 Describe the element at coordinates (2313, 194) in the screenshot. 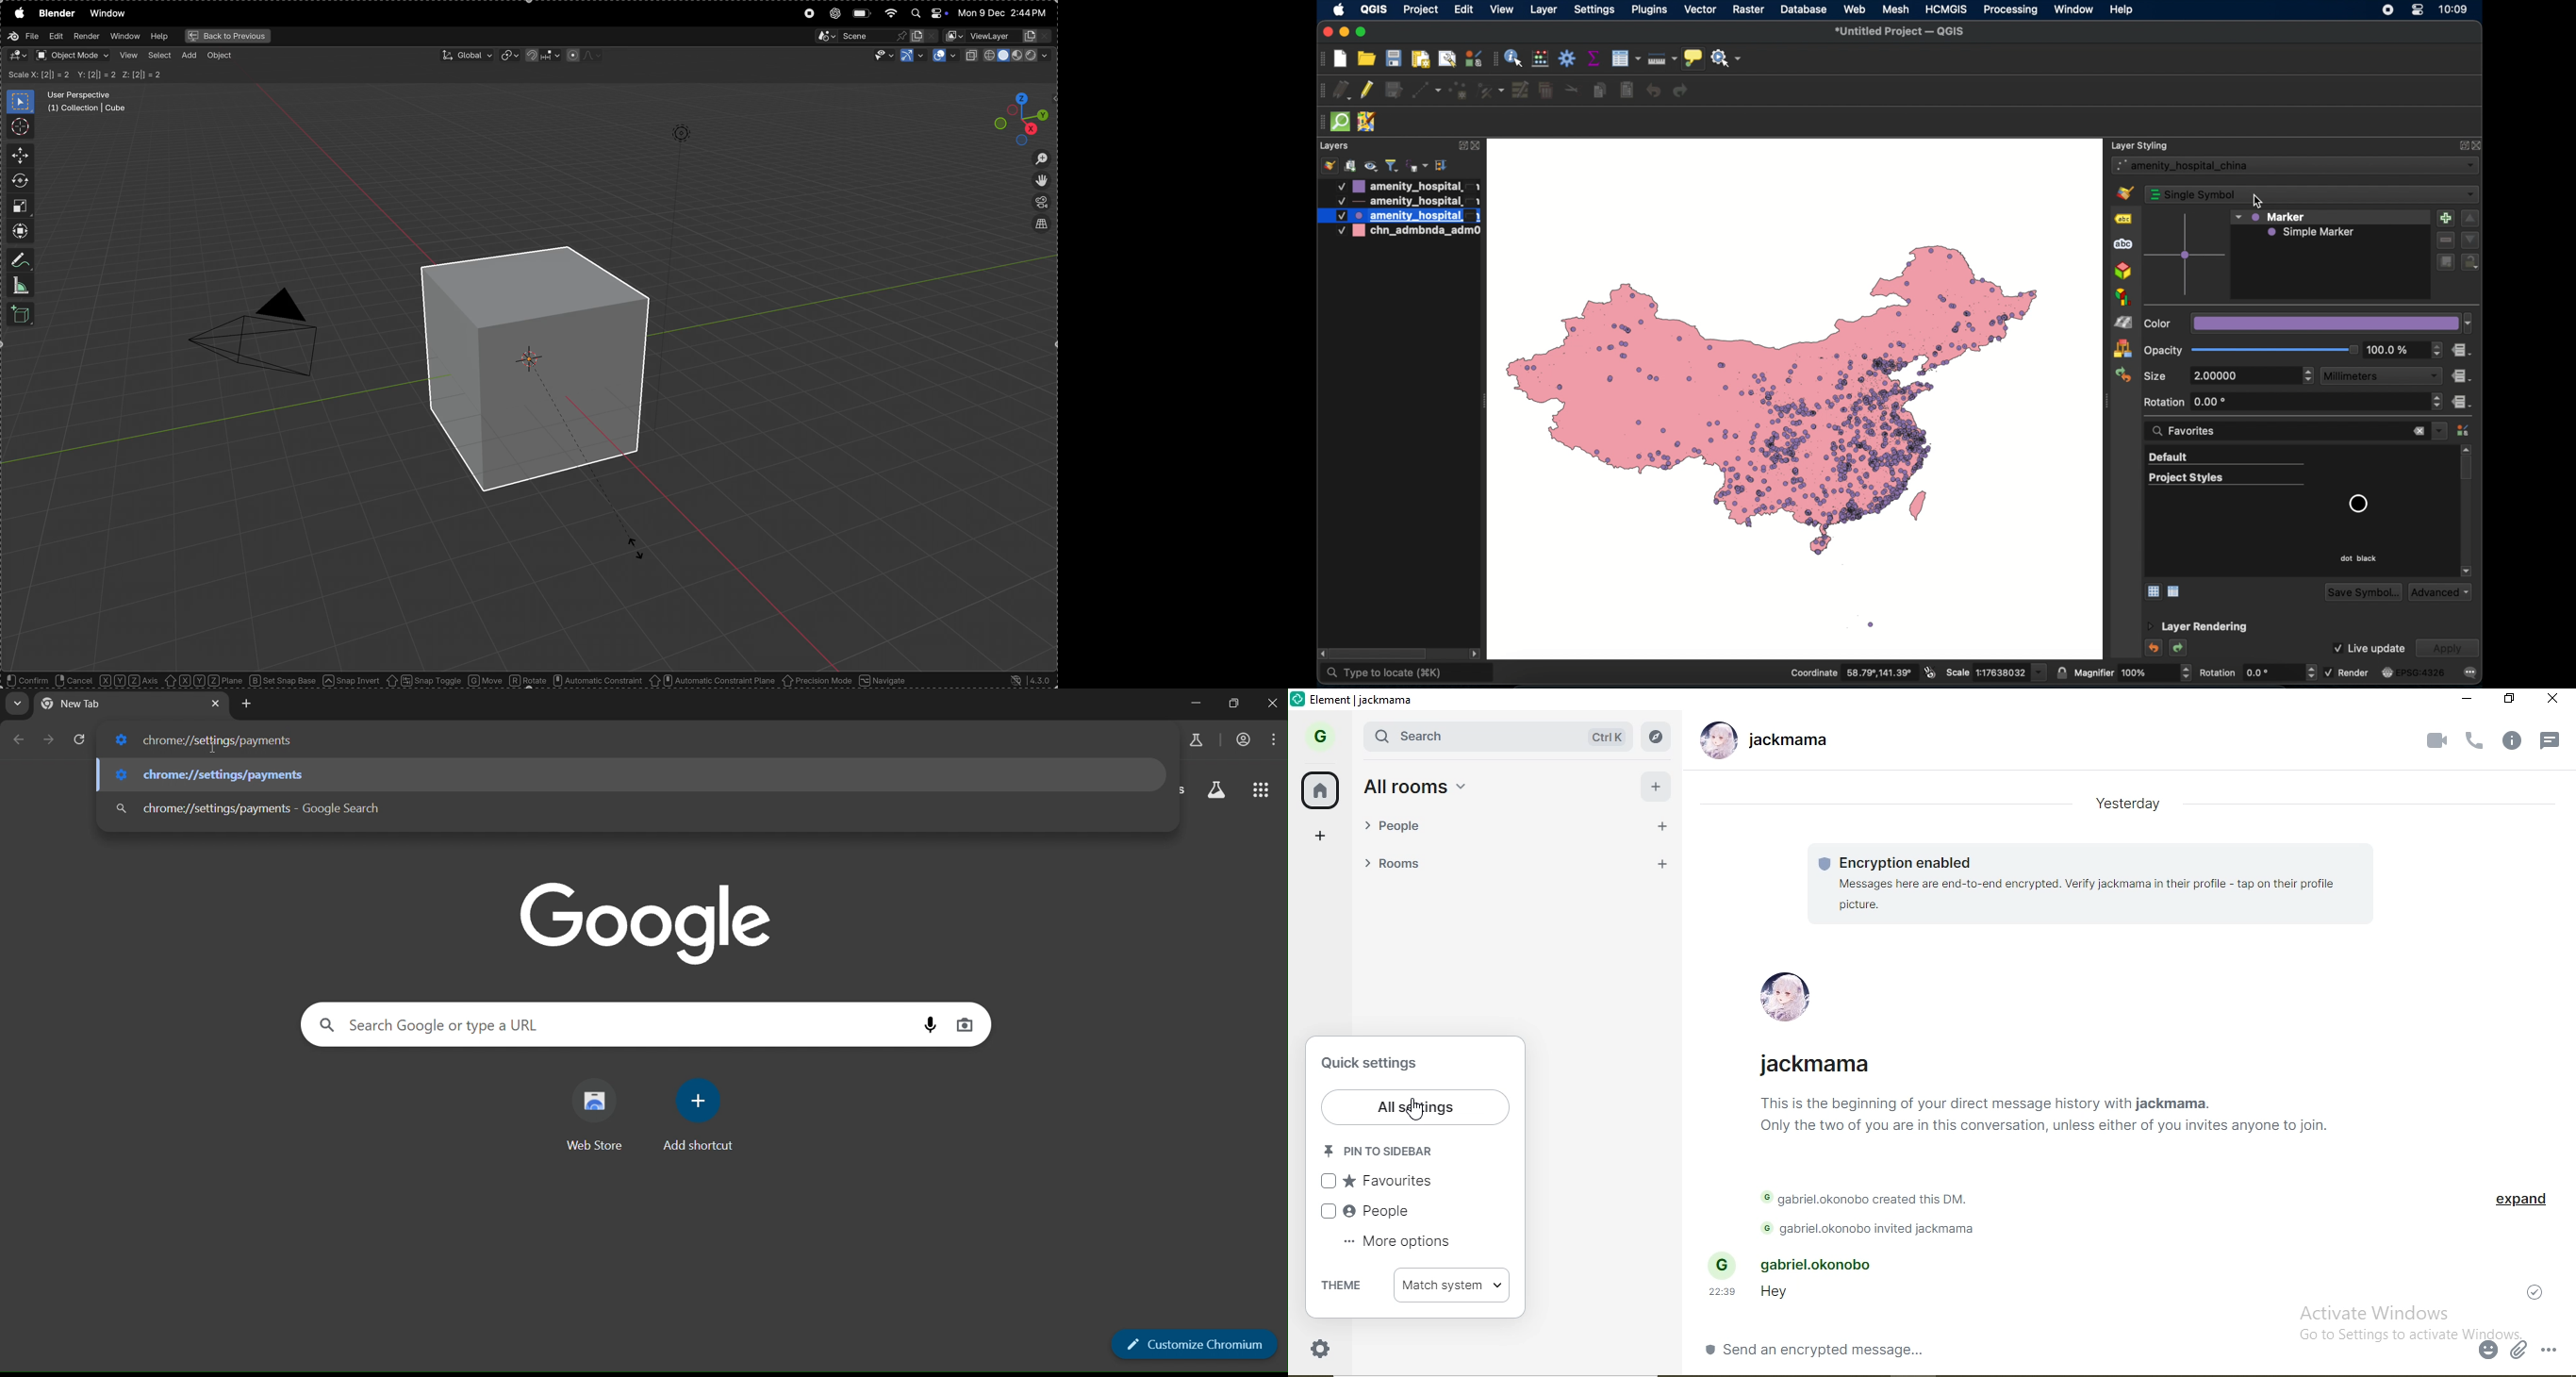

I see `single symbol dropdown` at that location.